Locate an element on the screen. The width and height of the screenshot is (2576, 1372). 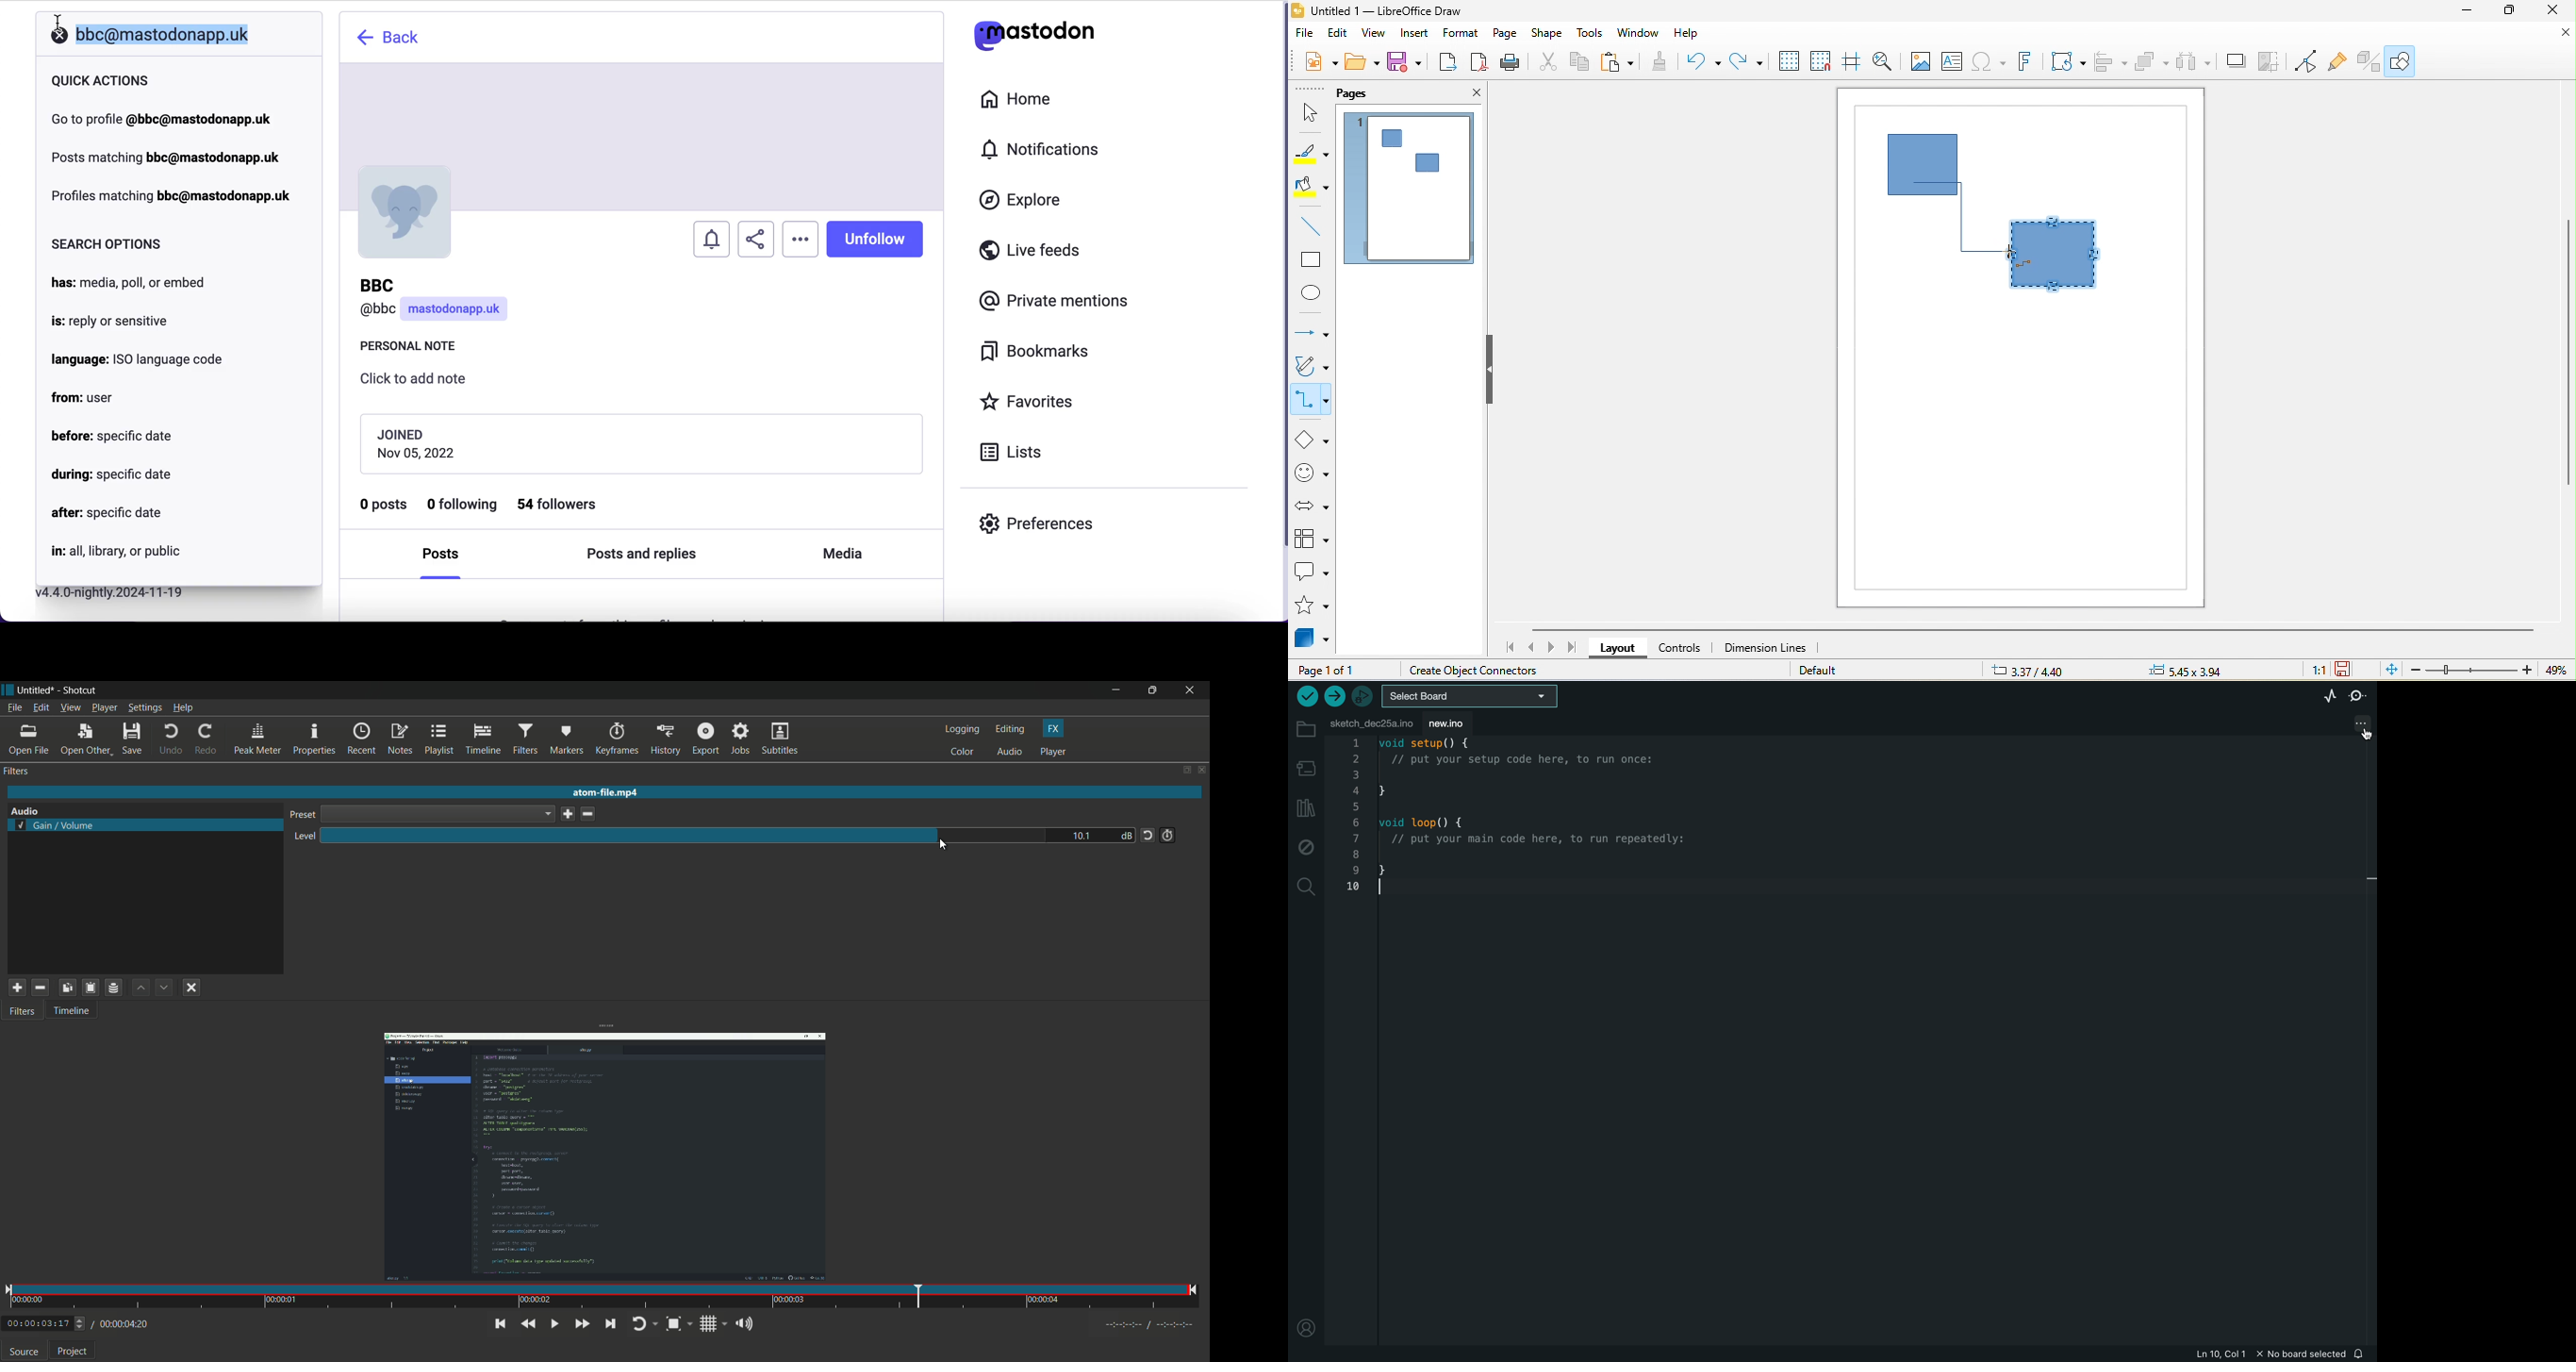
undo is located at coordinates (171, 740).